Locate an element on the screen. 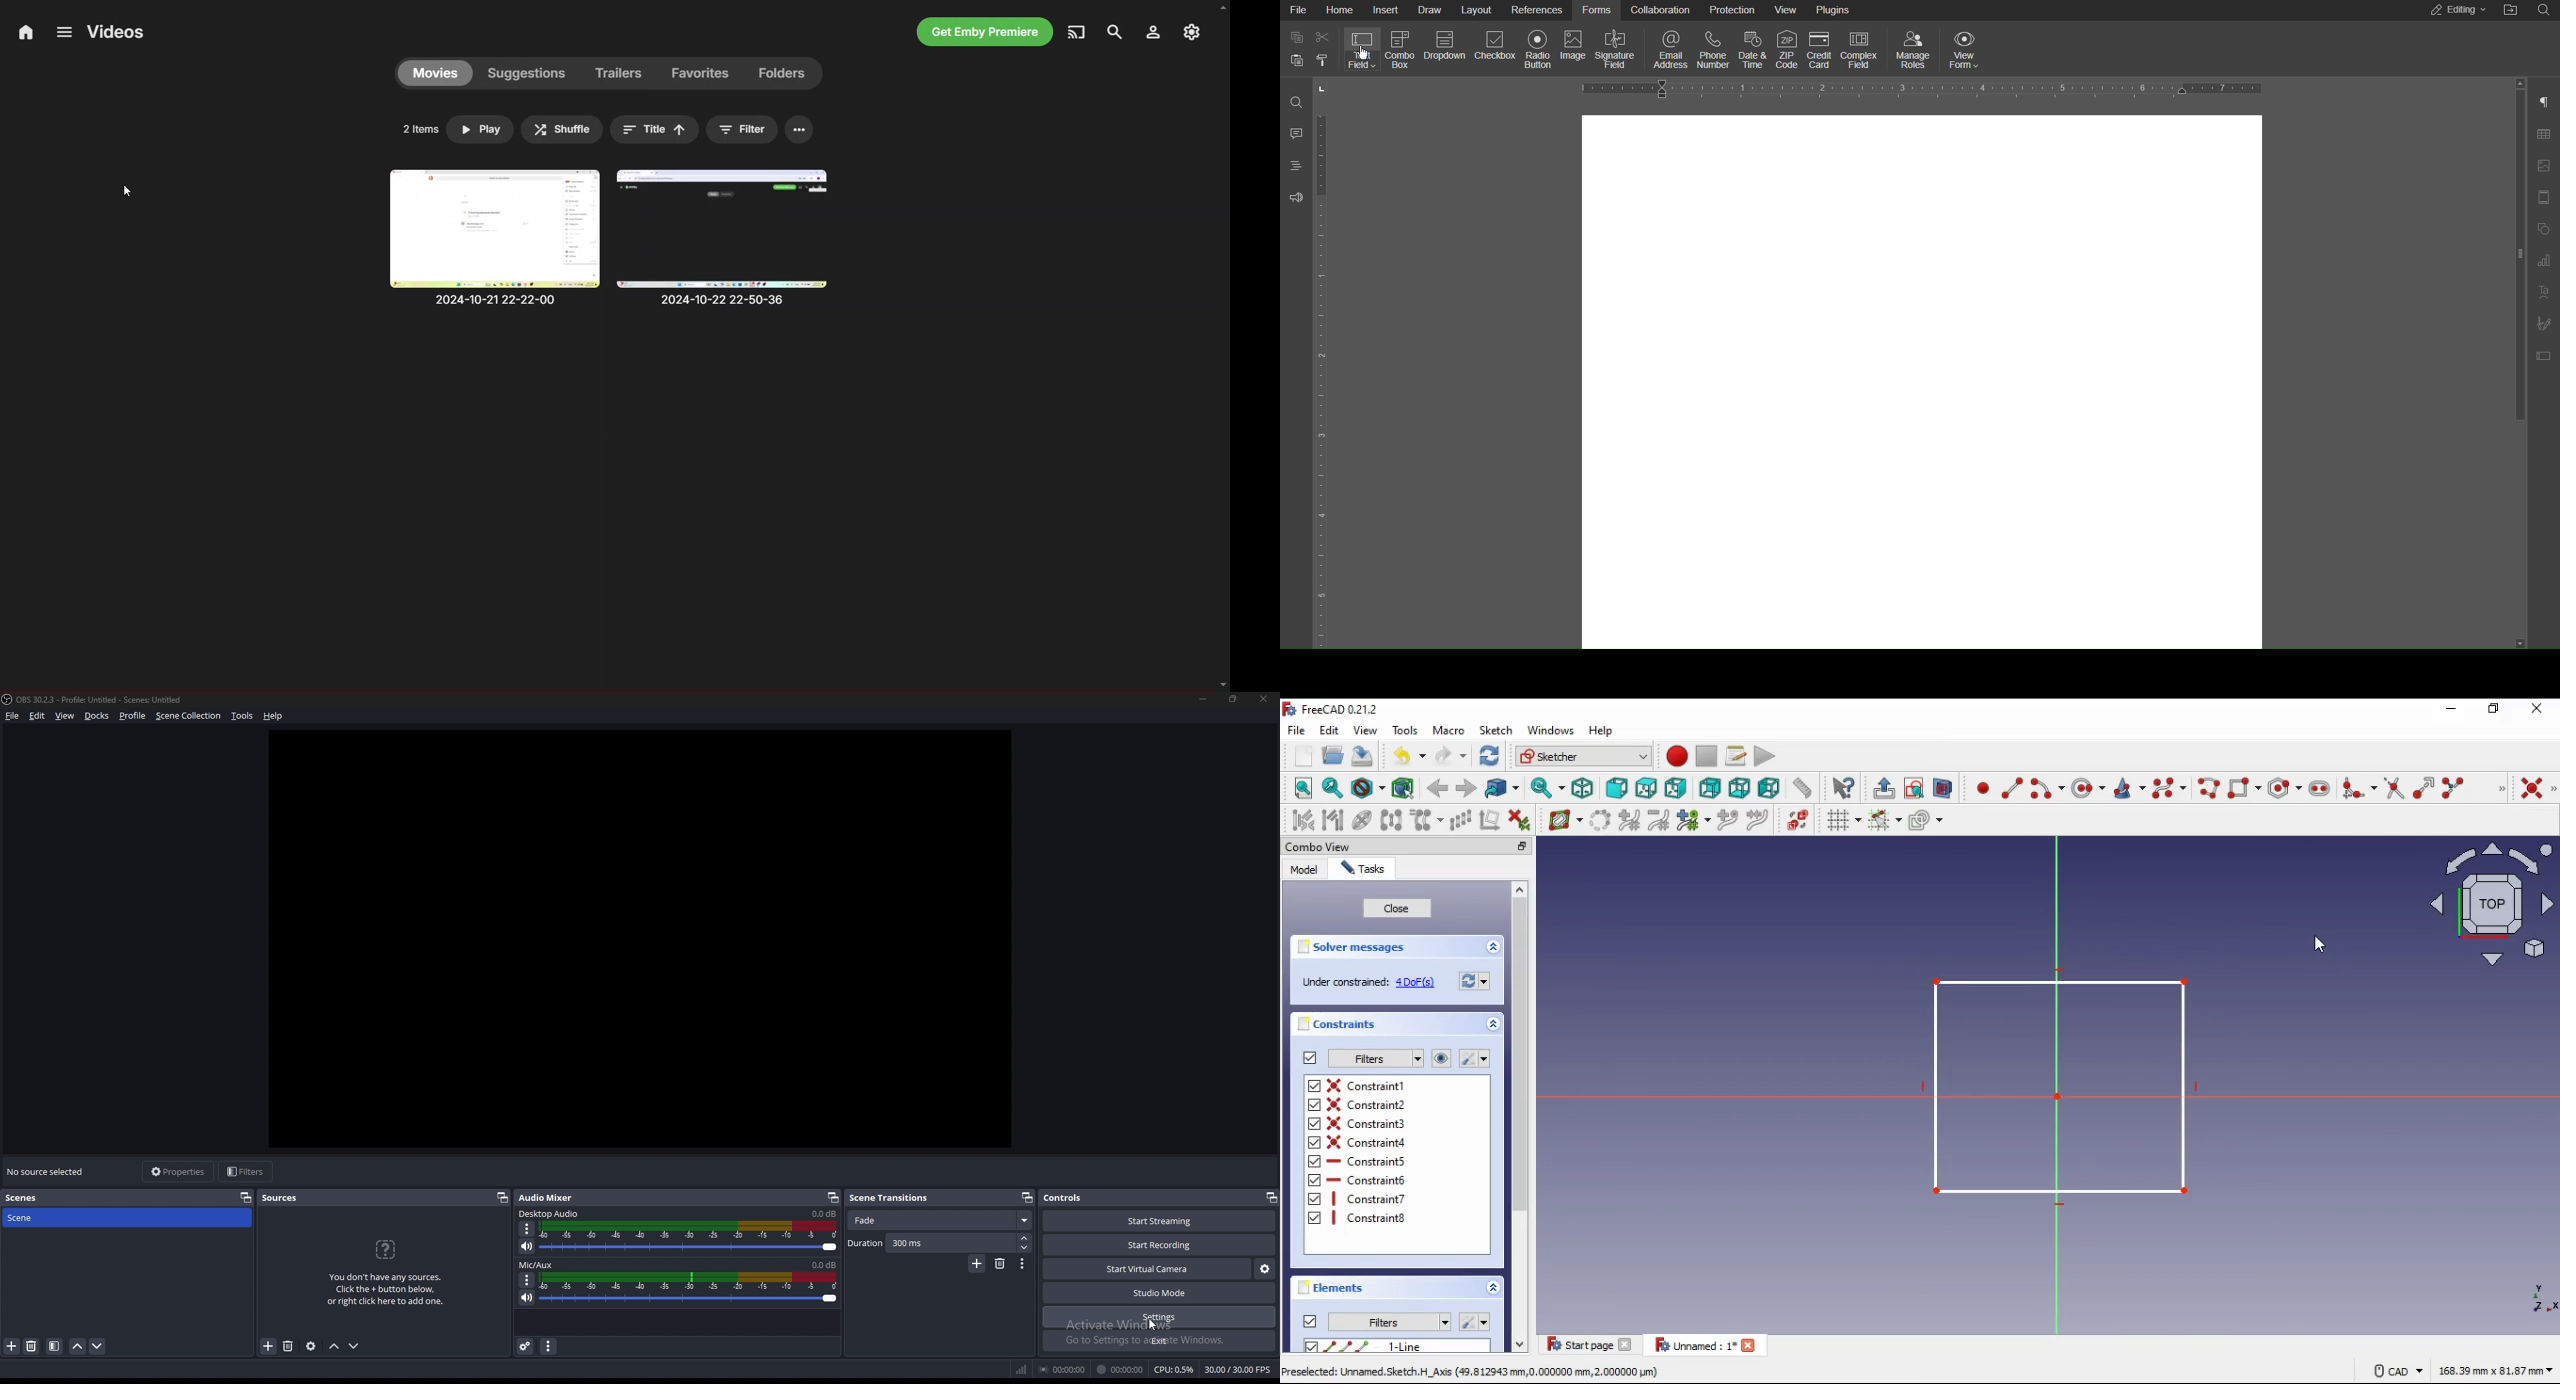 The width and height of the screenshot is (2576, 1400). windows is located at coordinates (1550, 730).